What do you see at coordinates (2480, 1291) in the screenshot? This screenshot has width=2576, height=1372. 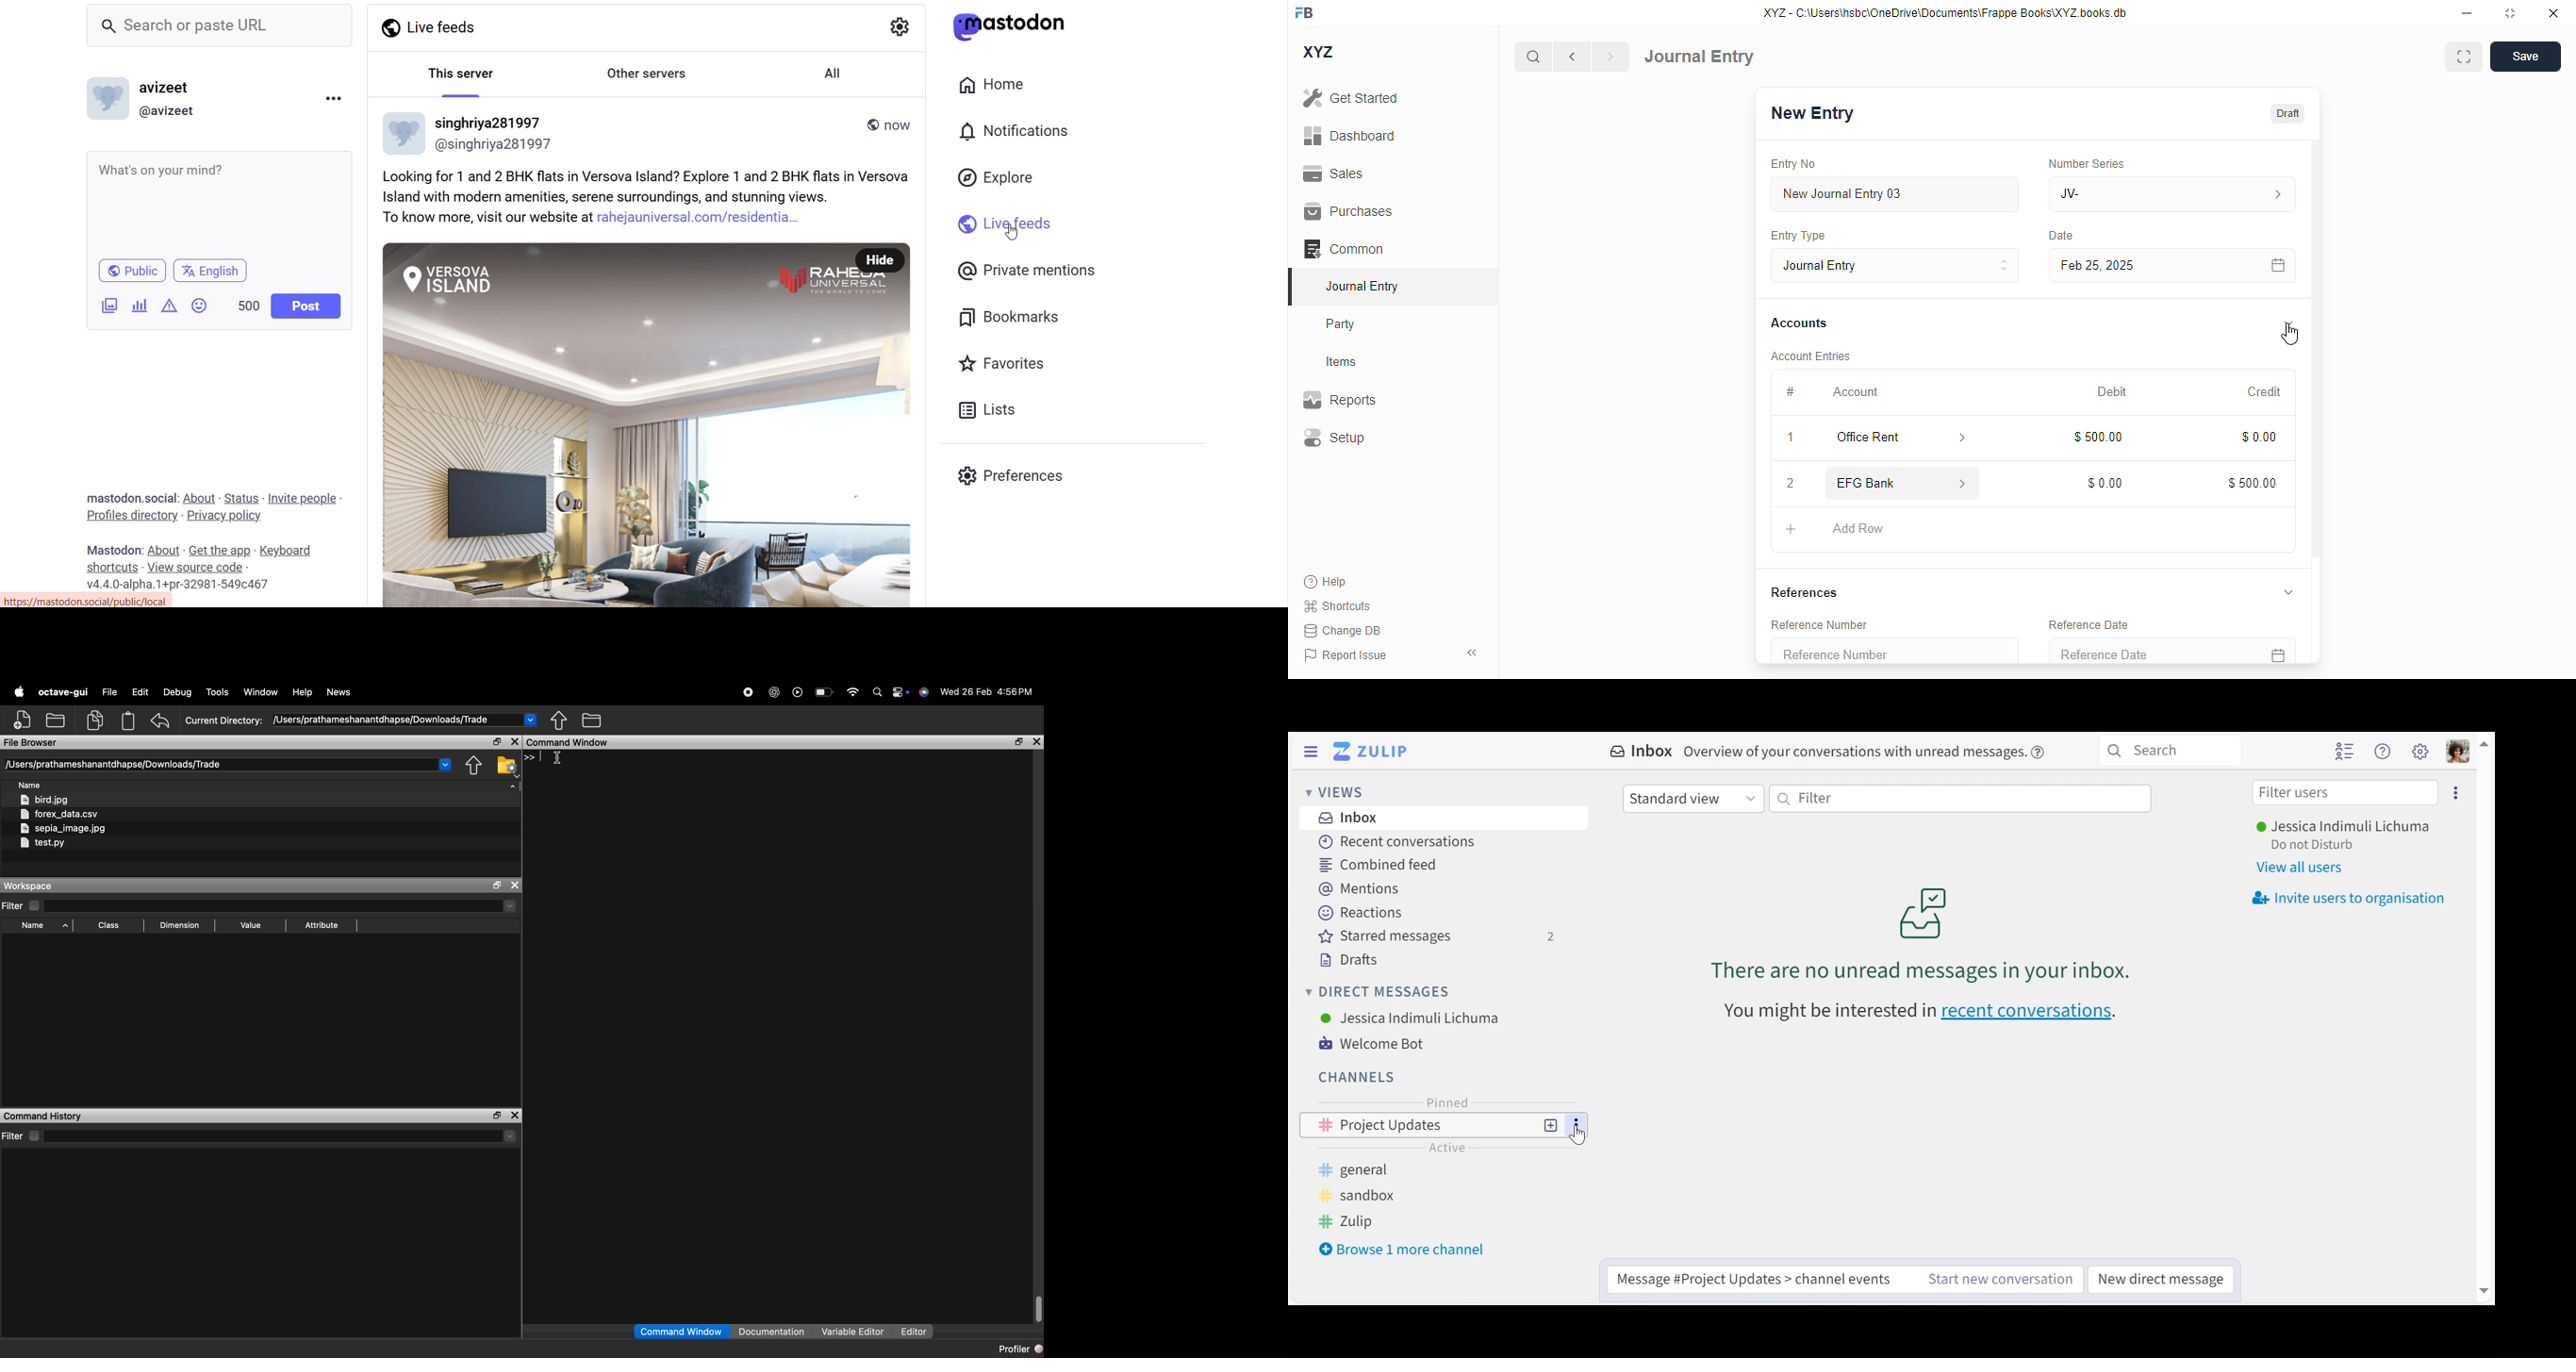 I see `Down` at bounding box center [2480, 1291].